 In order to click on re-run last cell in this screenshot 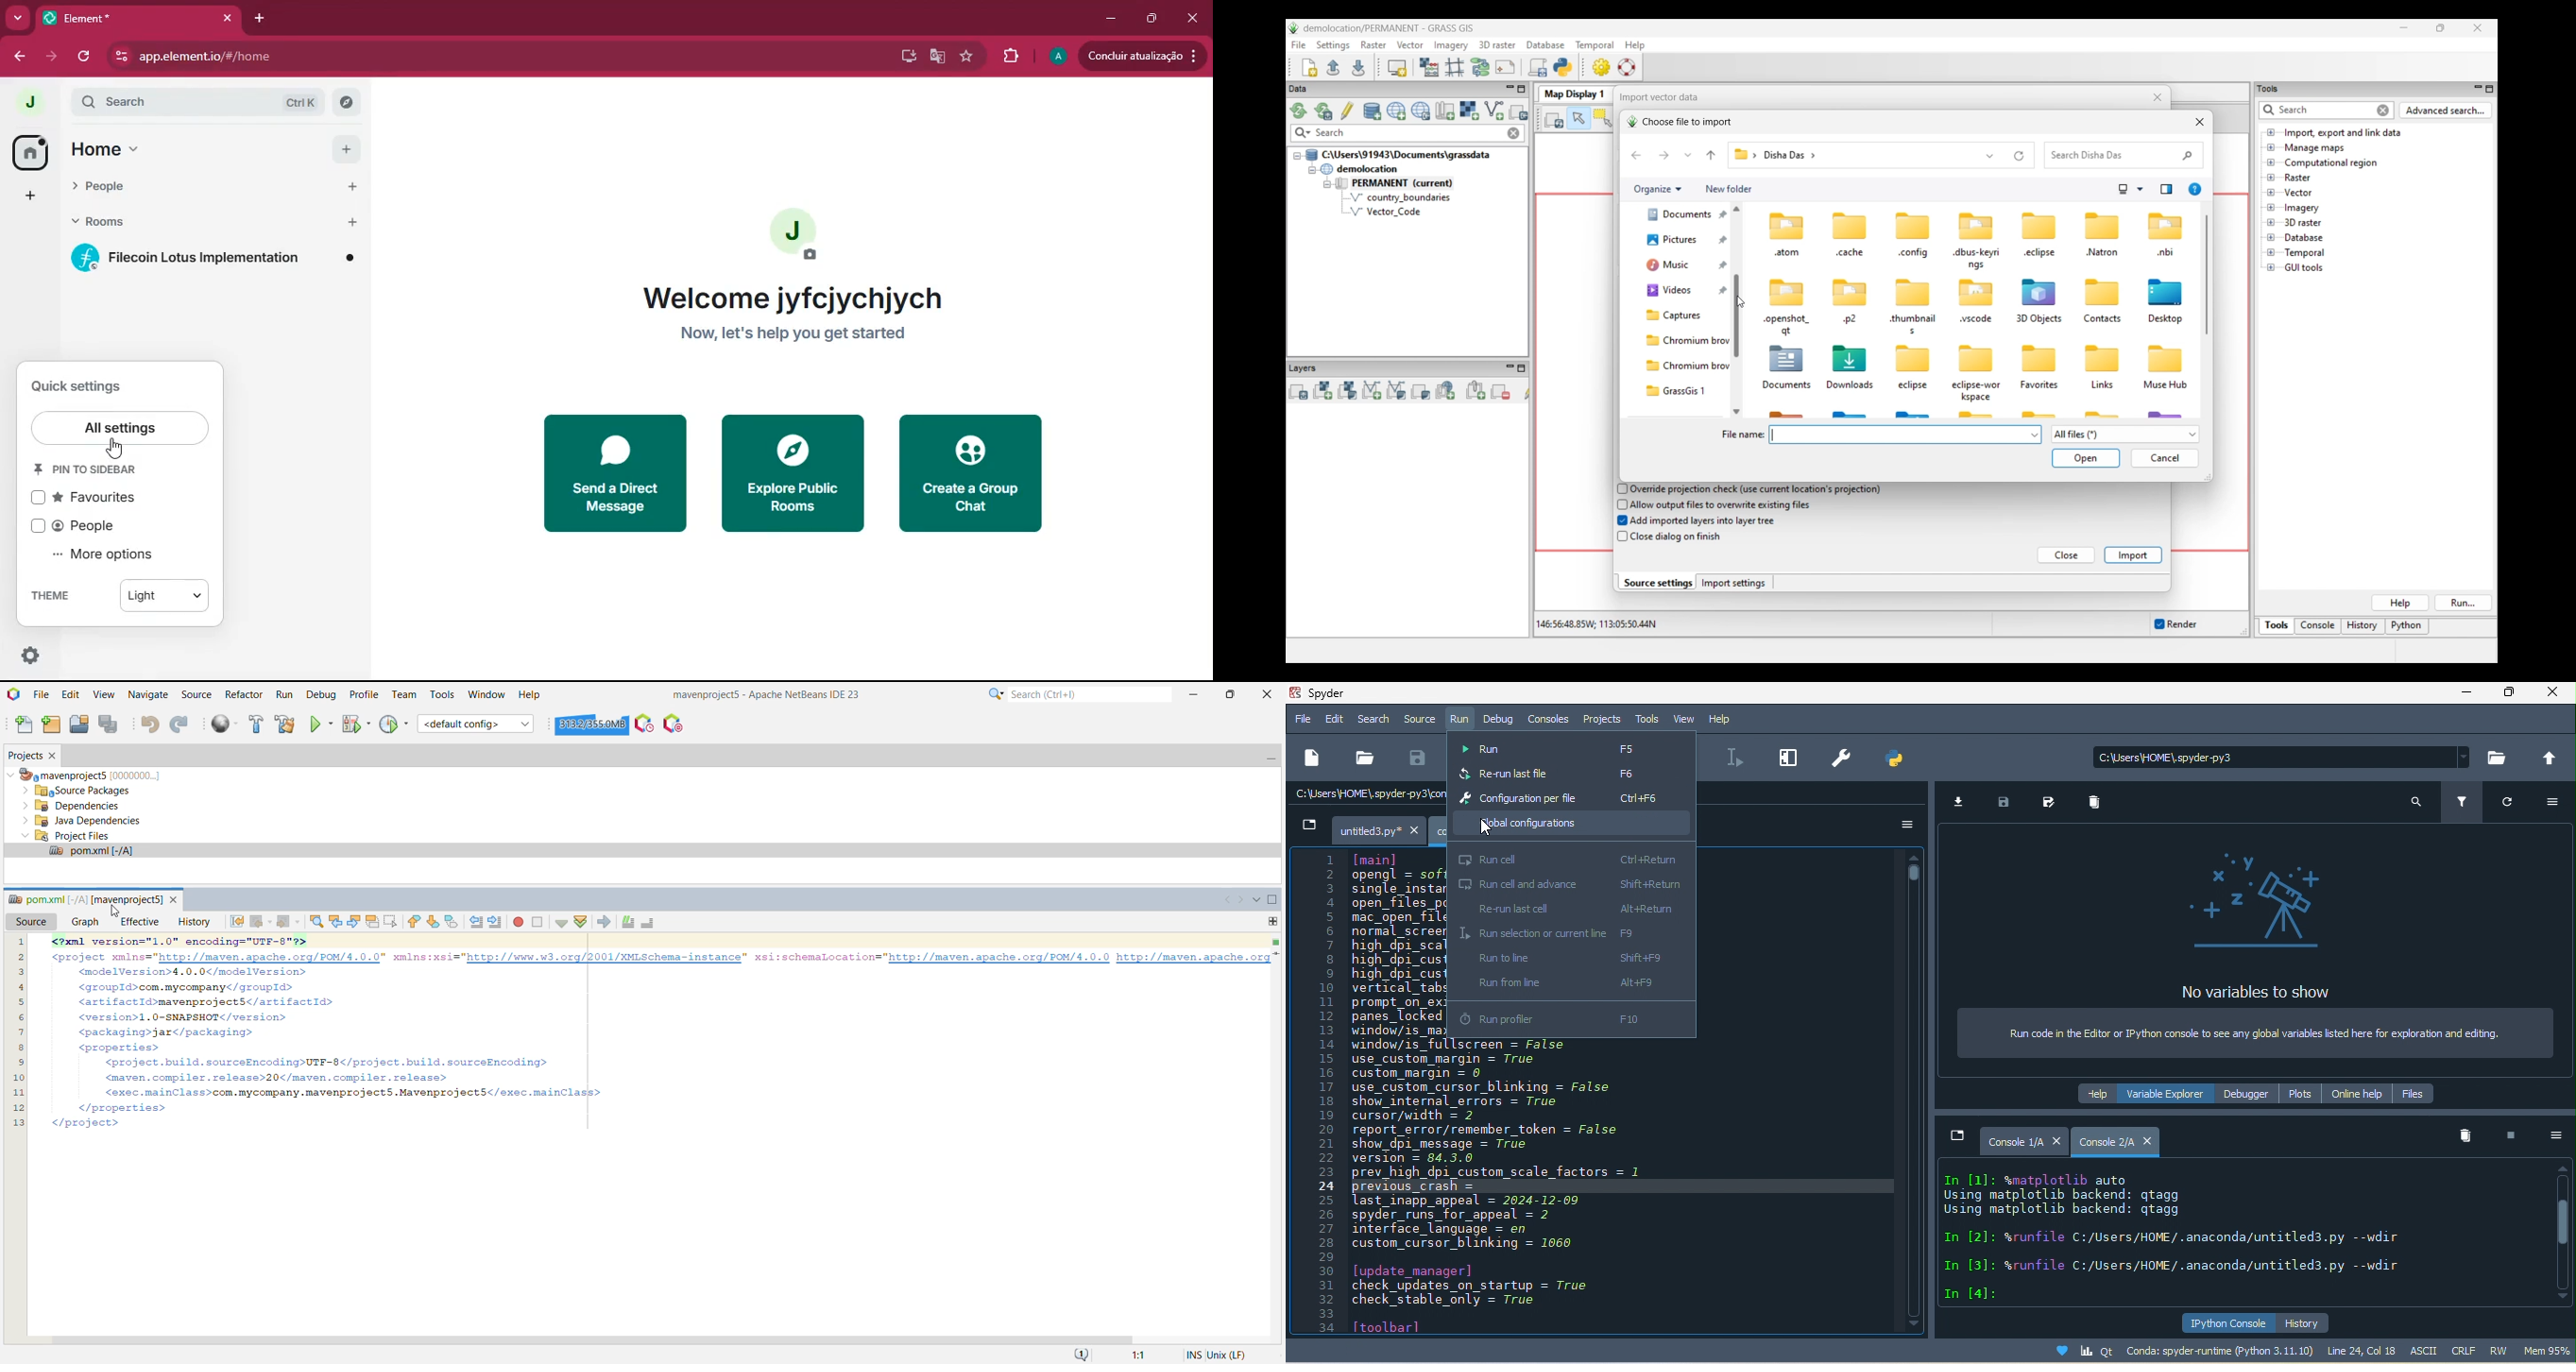, I will do `click(1567, 908)`.